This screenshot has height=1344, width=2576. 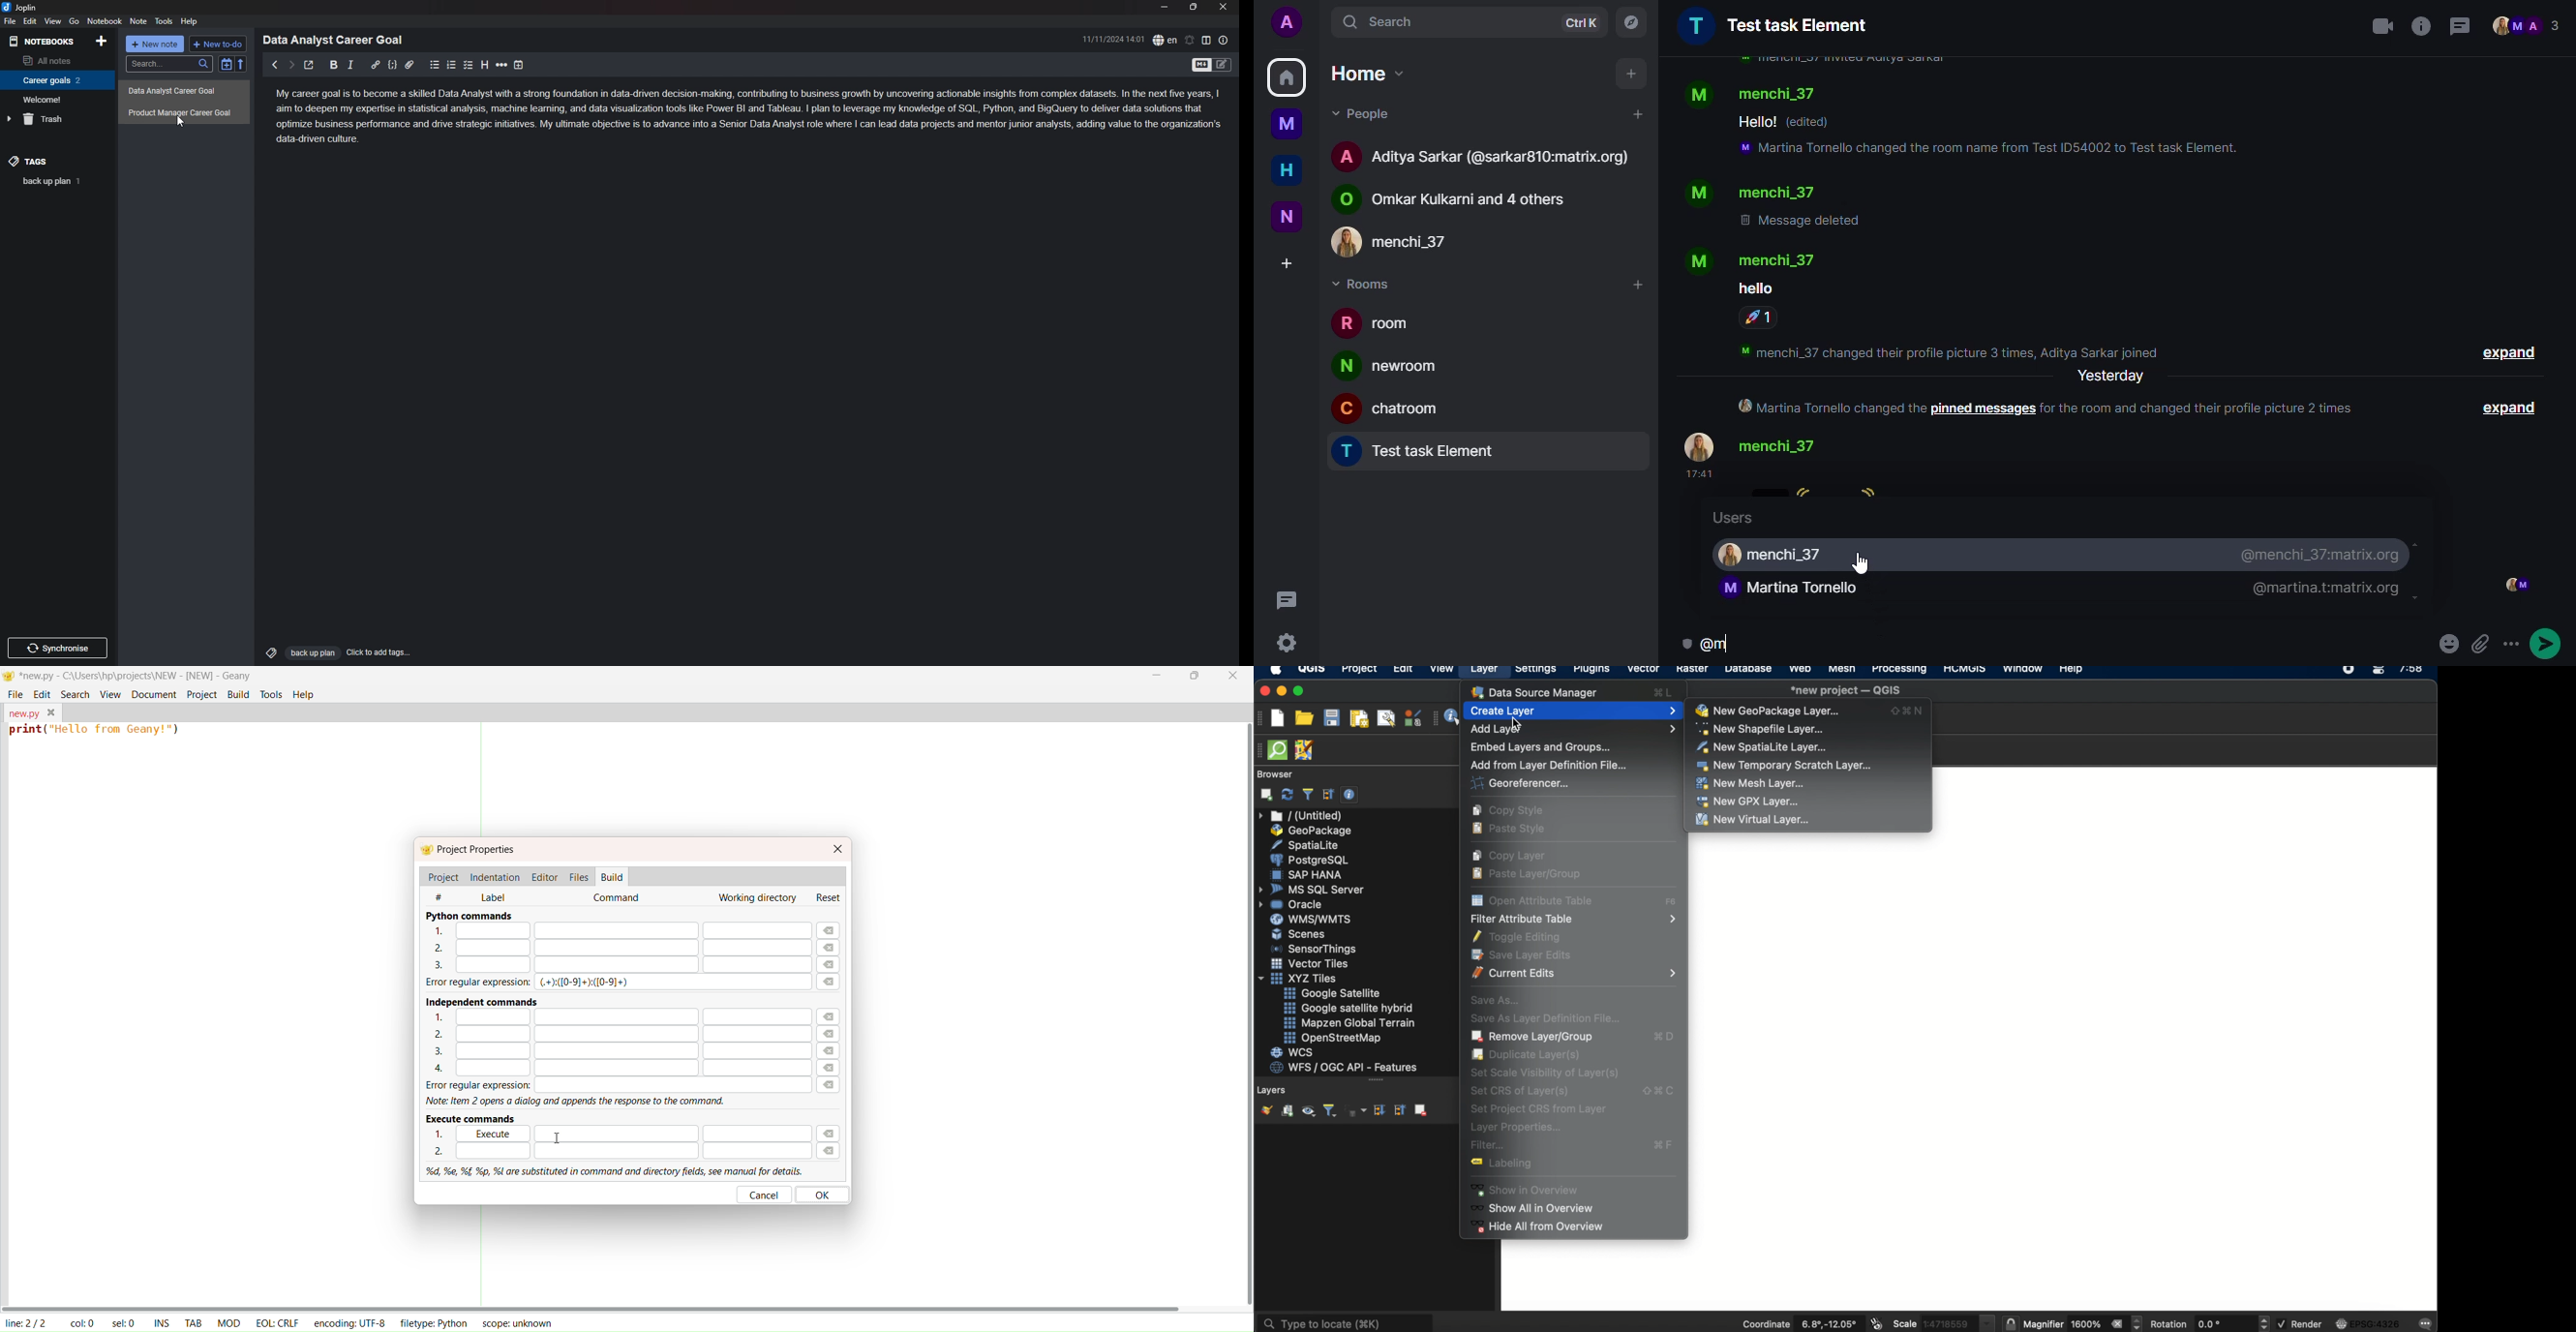 What do you see at coordinates (2185, 802) in the screenshot?
I see `workspace` at bounding box center [2185, 802].